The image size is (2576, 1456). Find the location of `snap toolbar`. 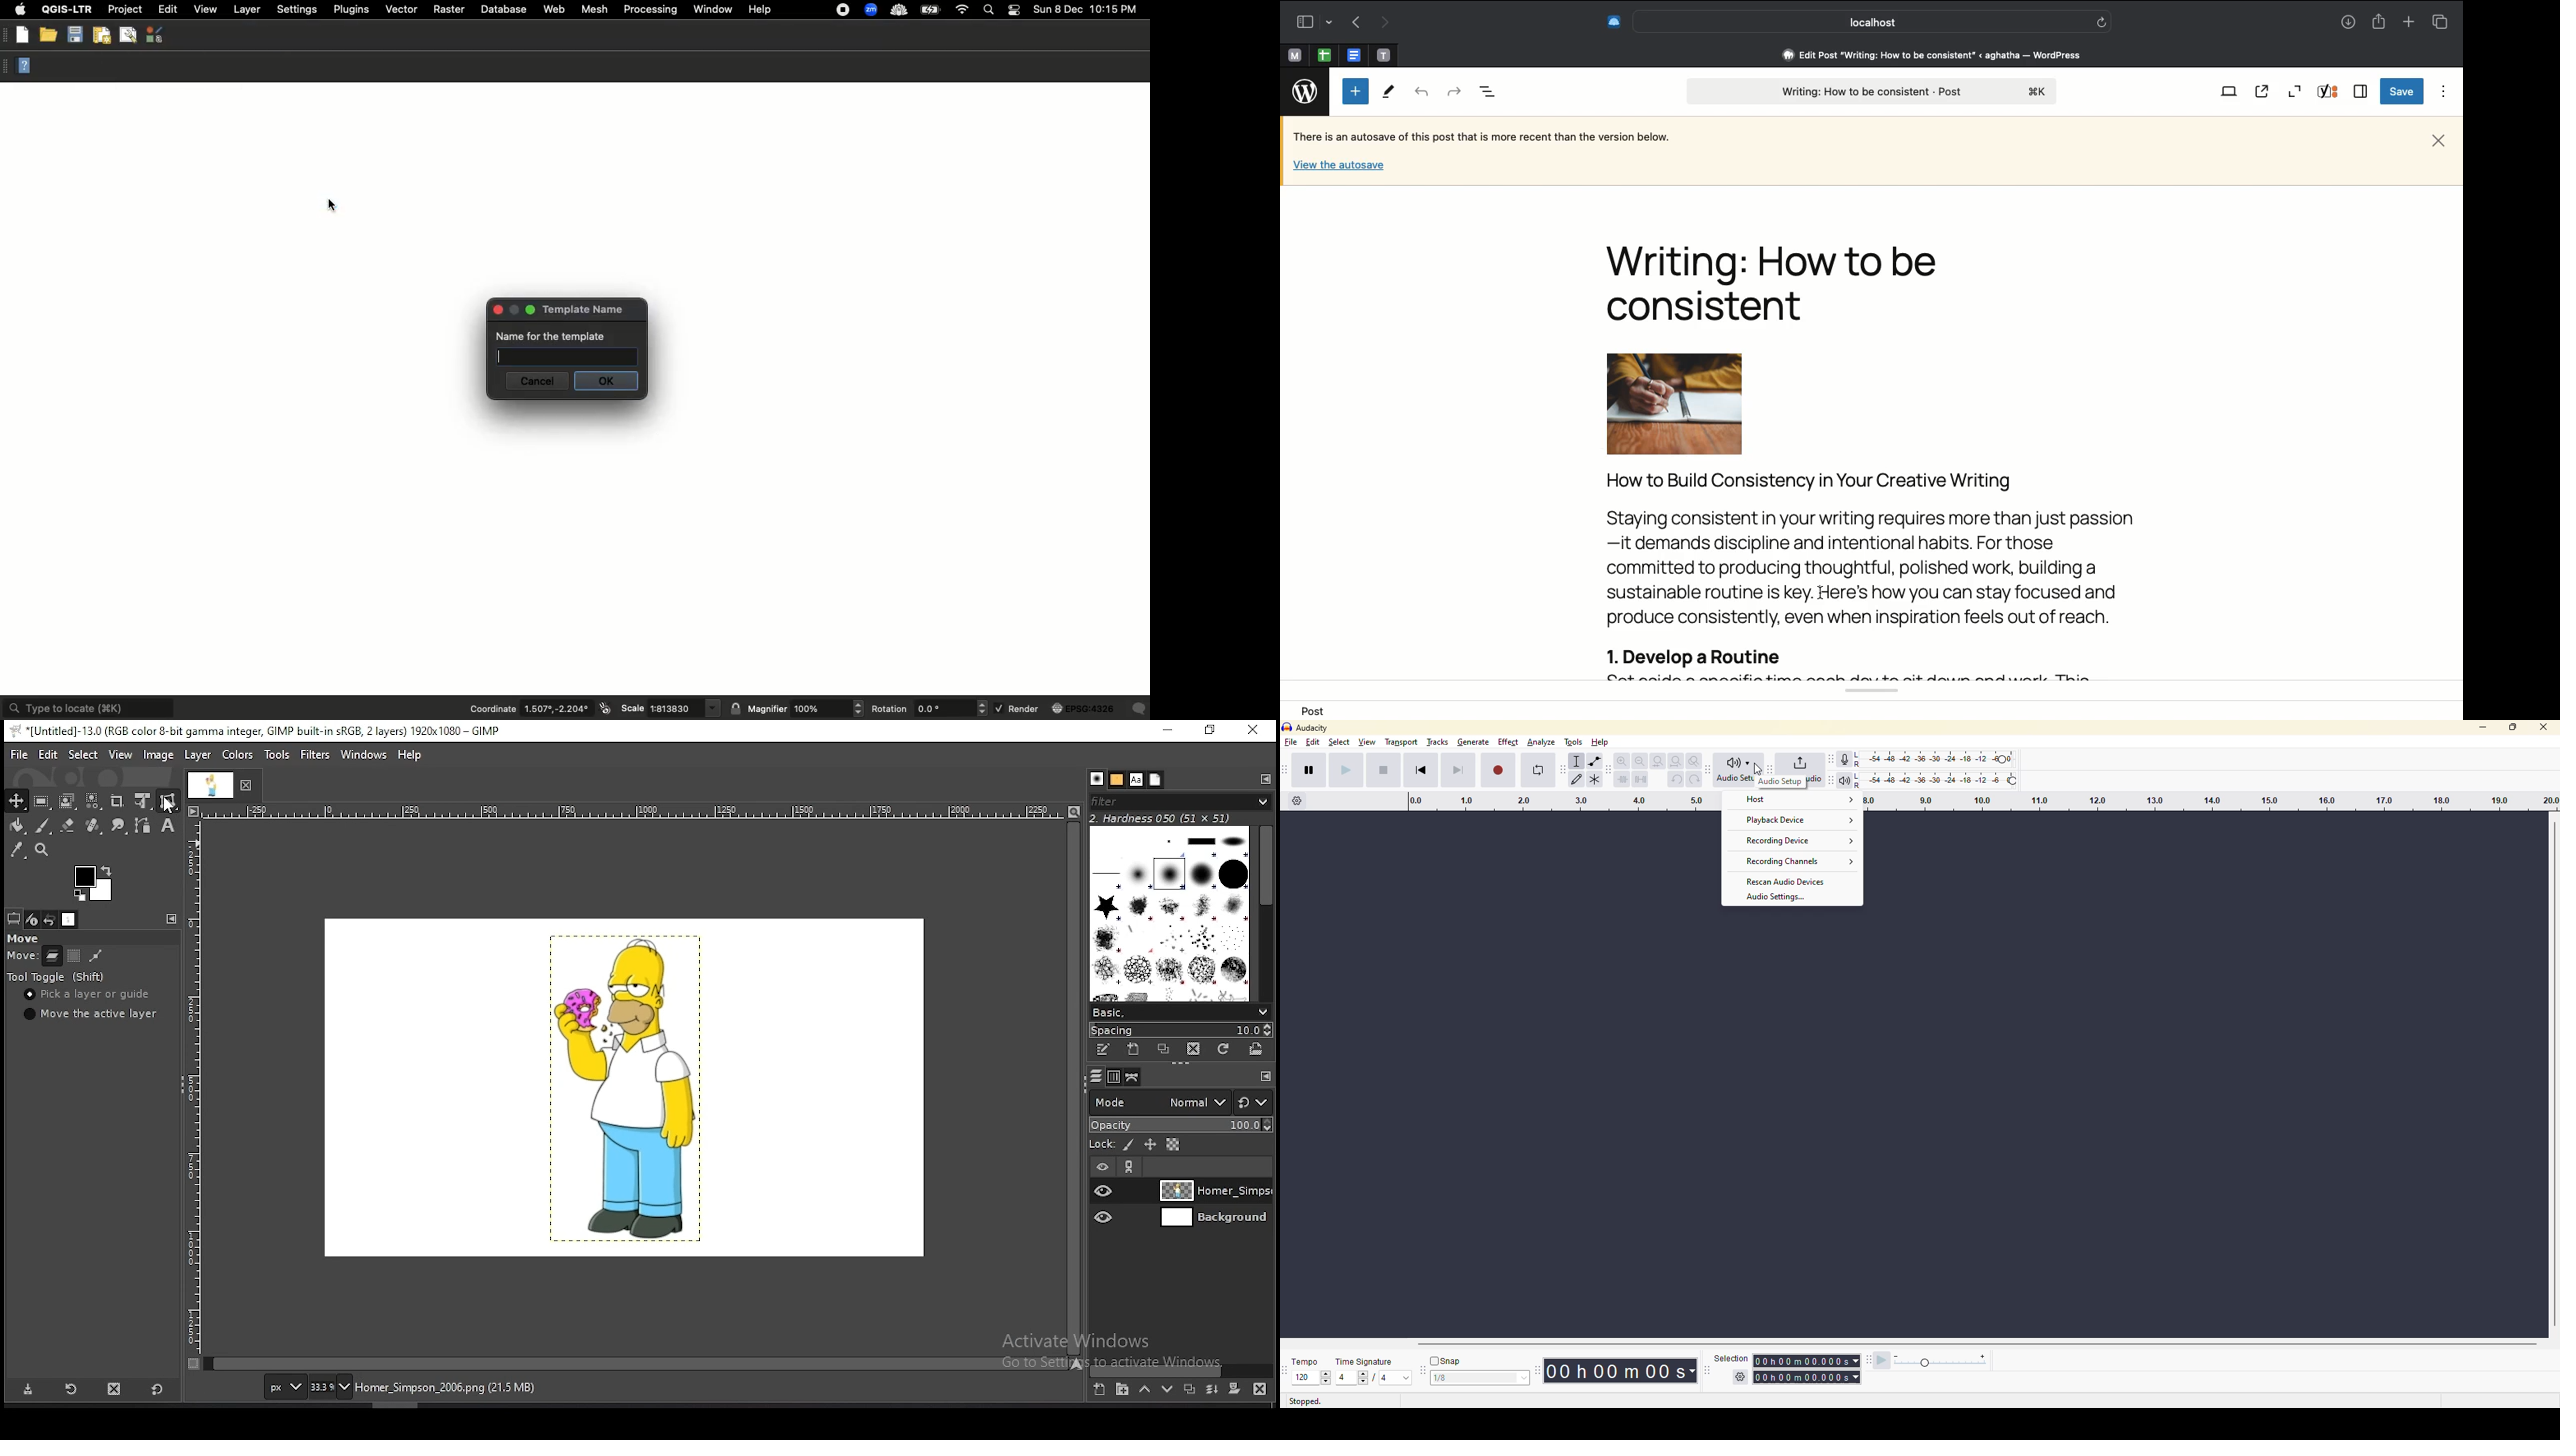

snap toolbar is located at coordinates (1414, 1360).